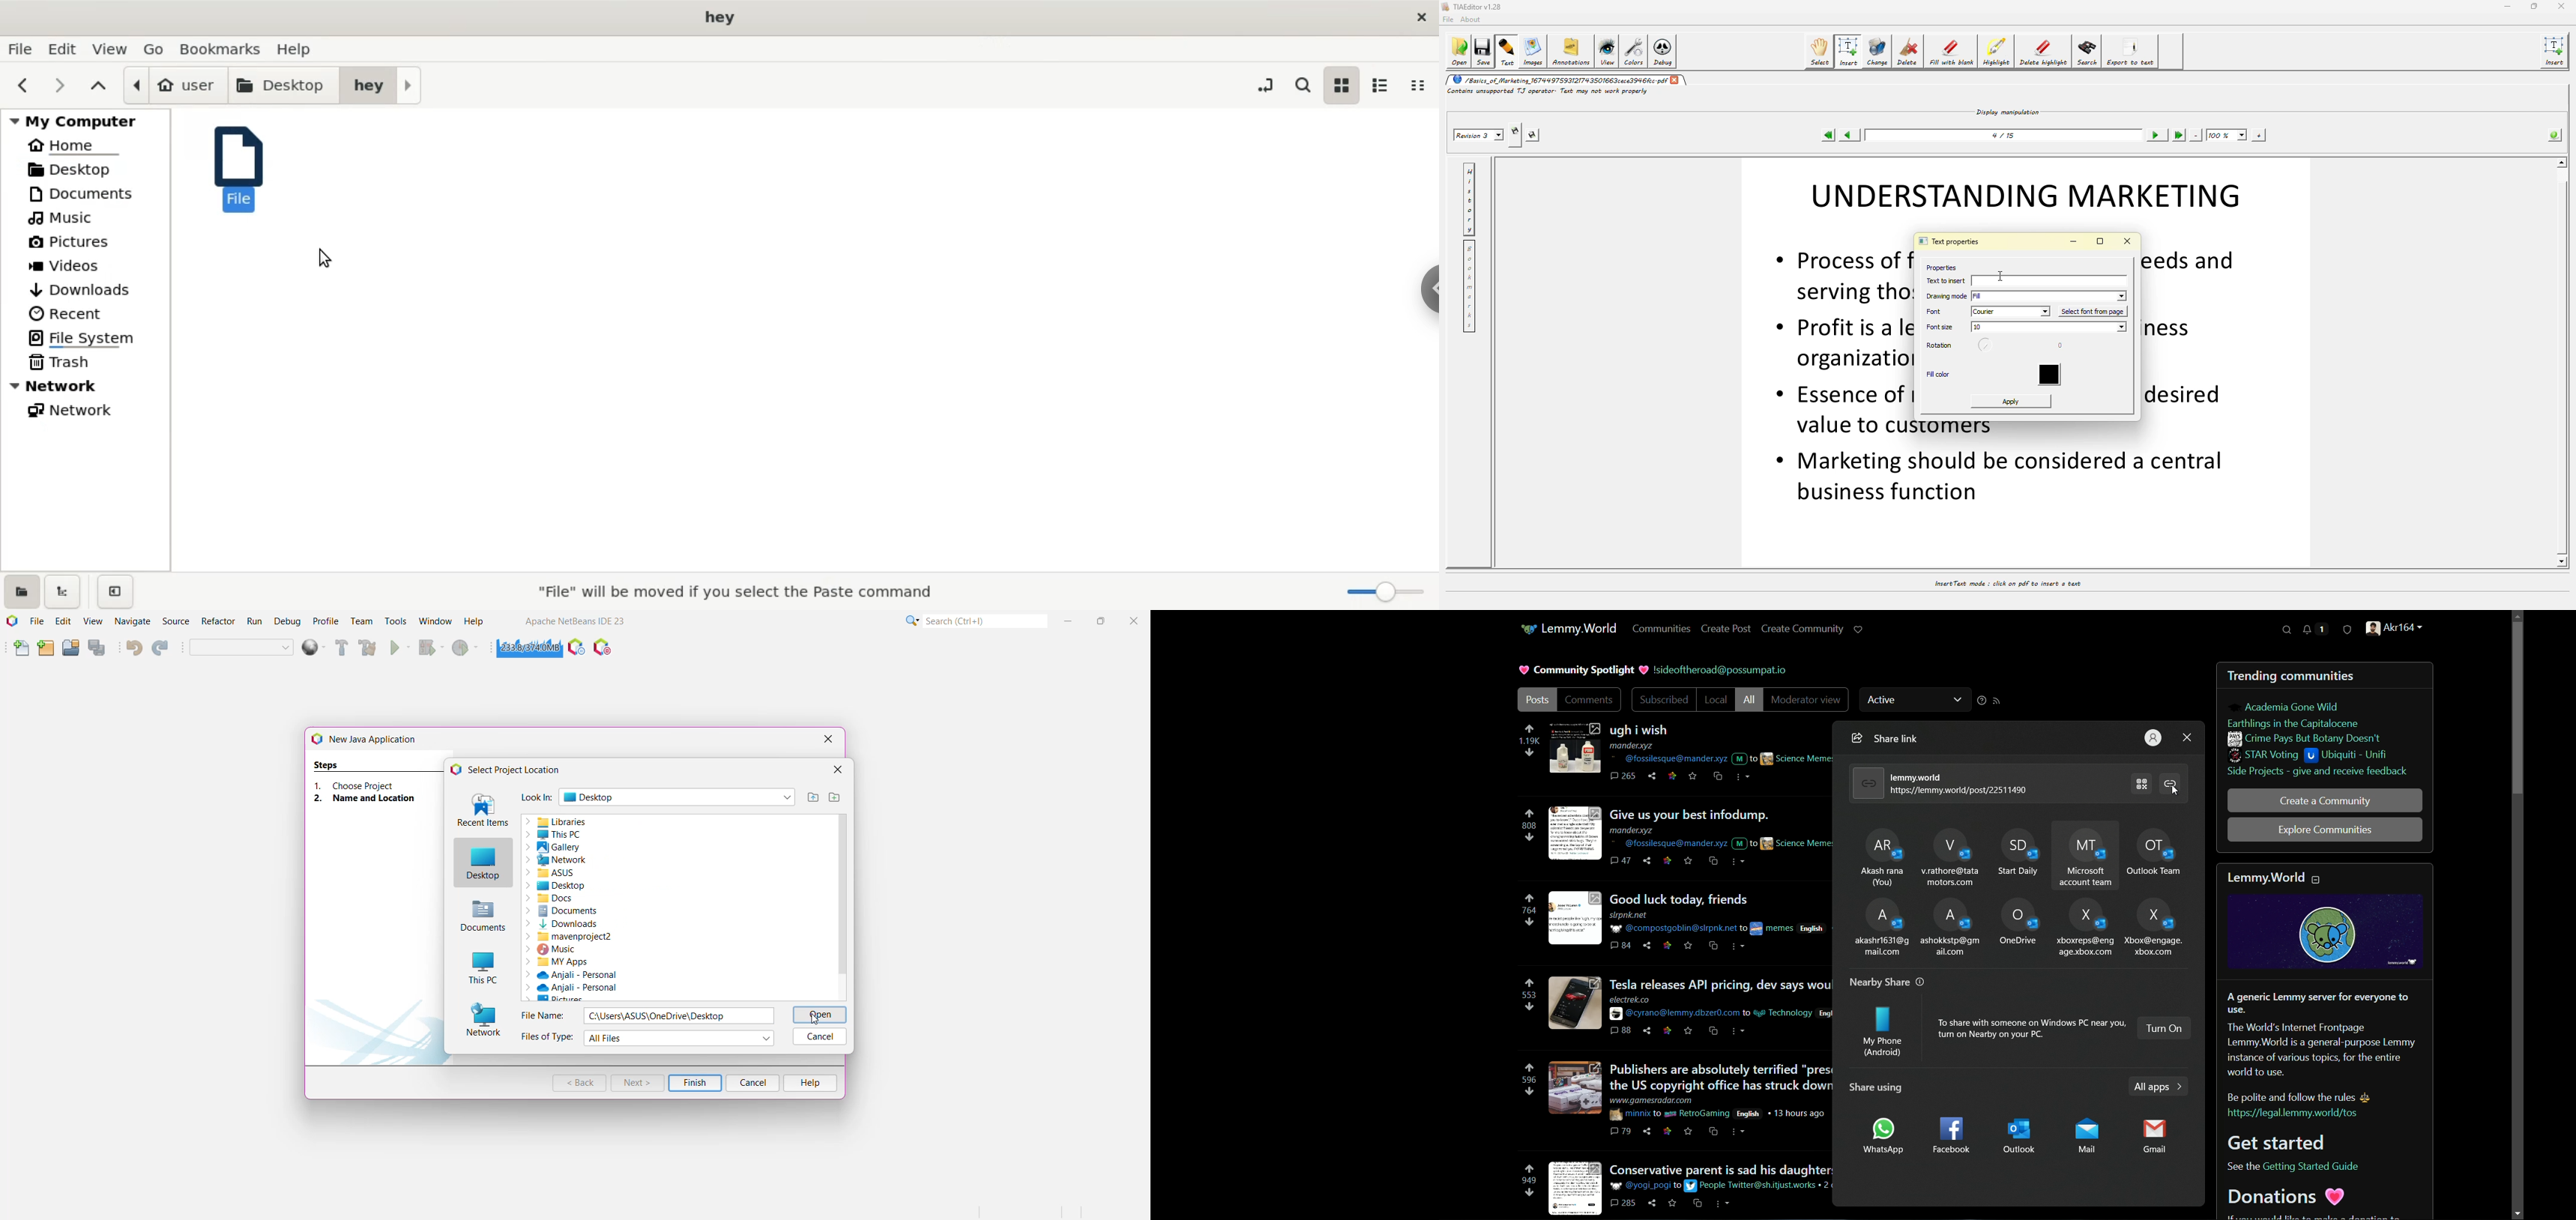 This screenshot has width=2576, height=1232. What do you see at coordinates (2323, 677) in the screenshot?
I see `communities` at bounding box center [2323, 677].